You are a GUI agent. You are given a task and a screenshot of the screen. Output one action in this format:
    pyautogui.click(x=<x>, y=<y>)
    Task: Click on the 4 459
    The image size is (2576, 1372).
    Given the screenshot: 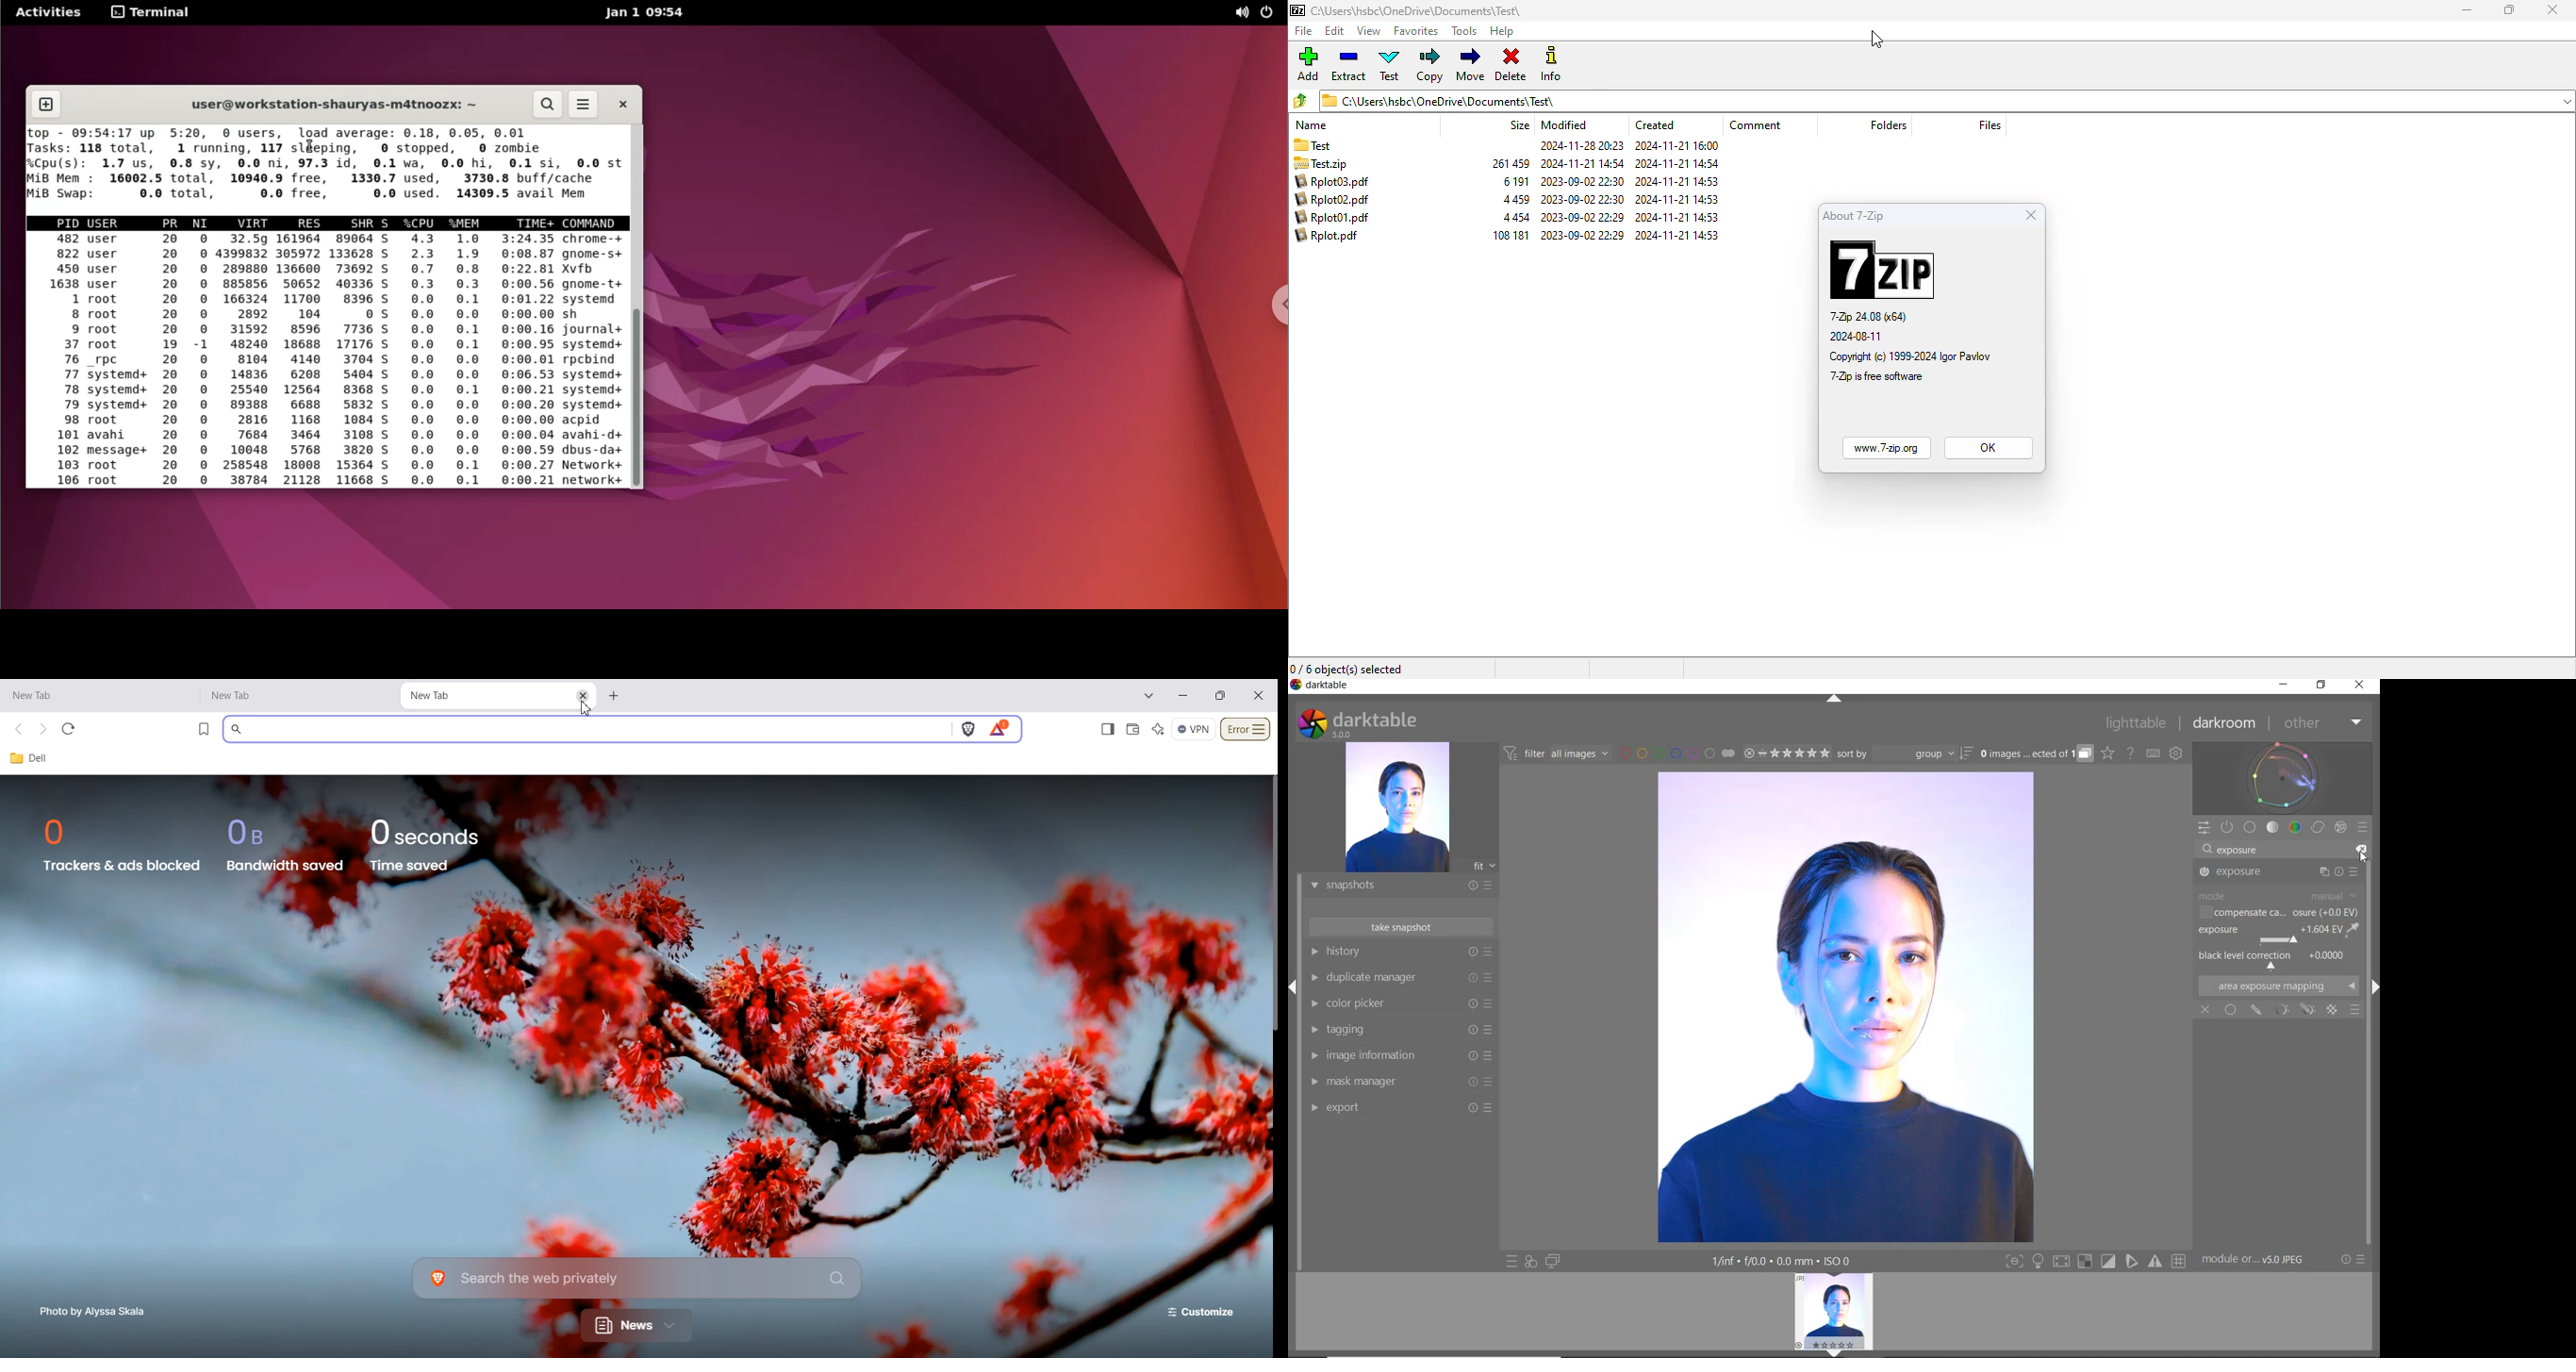 What is the action you would take?
    pyautogui.click(x=1518, y=200)
    